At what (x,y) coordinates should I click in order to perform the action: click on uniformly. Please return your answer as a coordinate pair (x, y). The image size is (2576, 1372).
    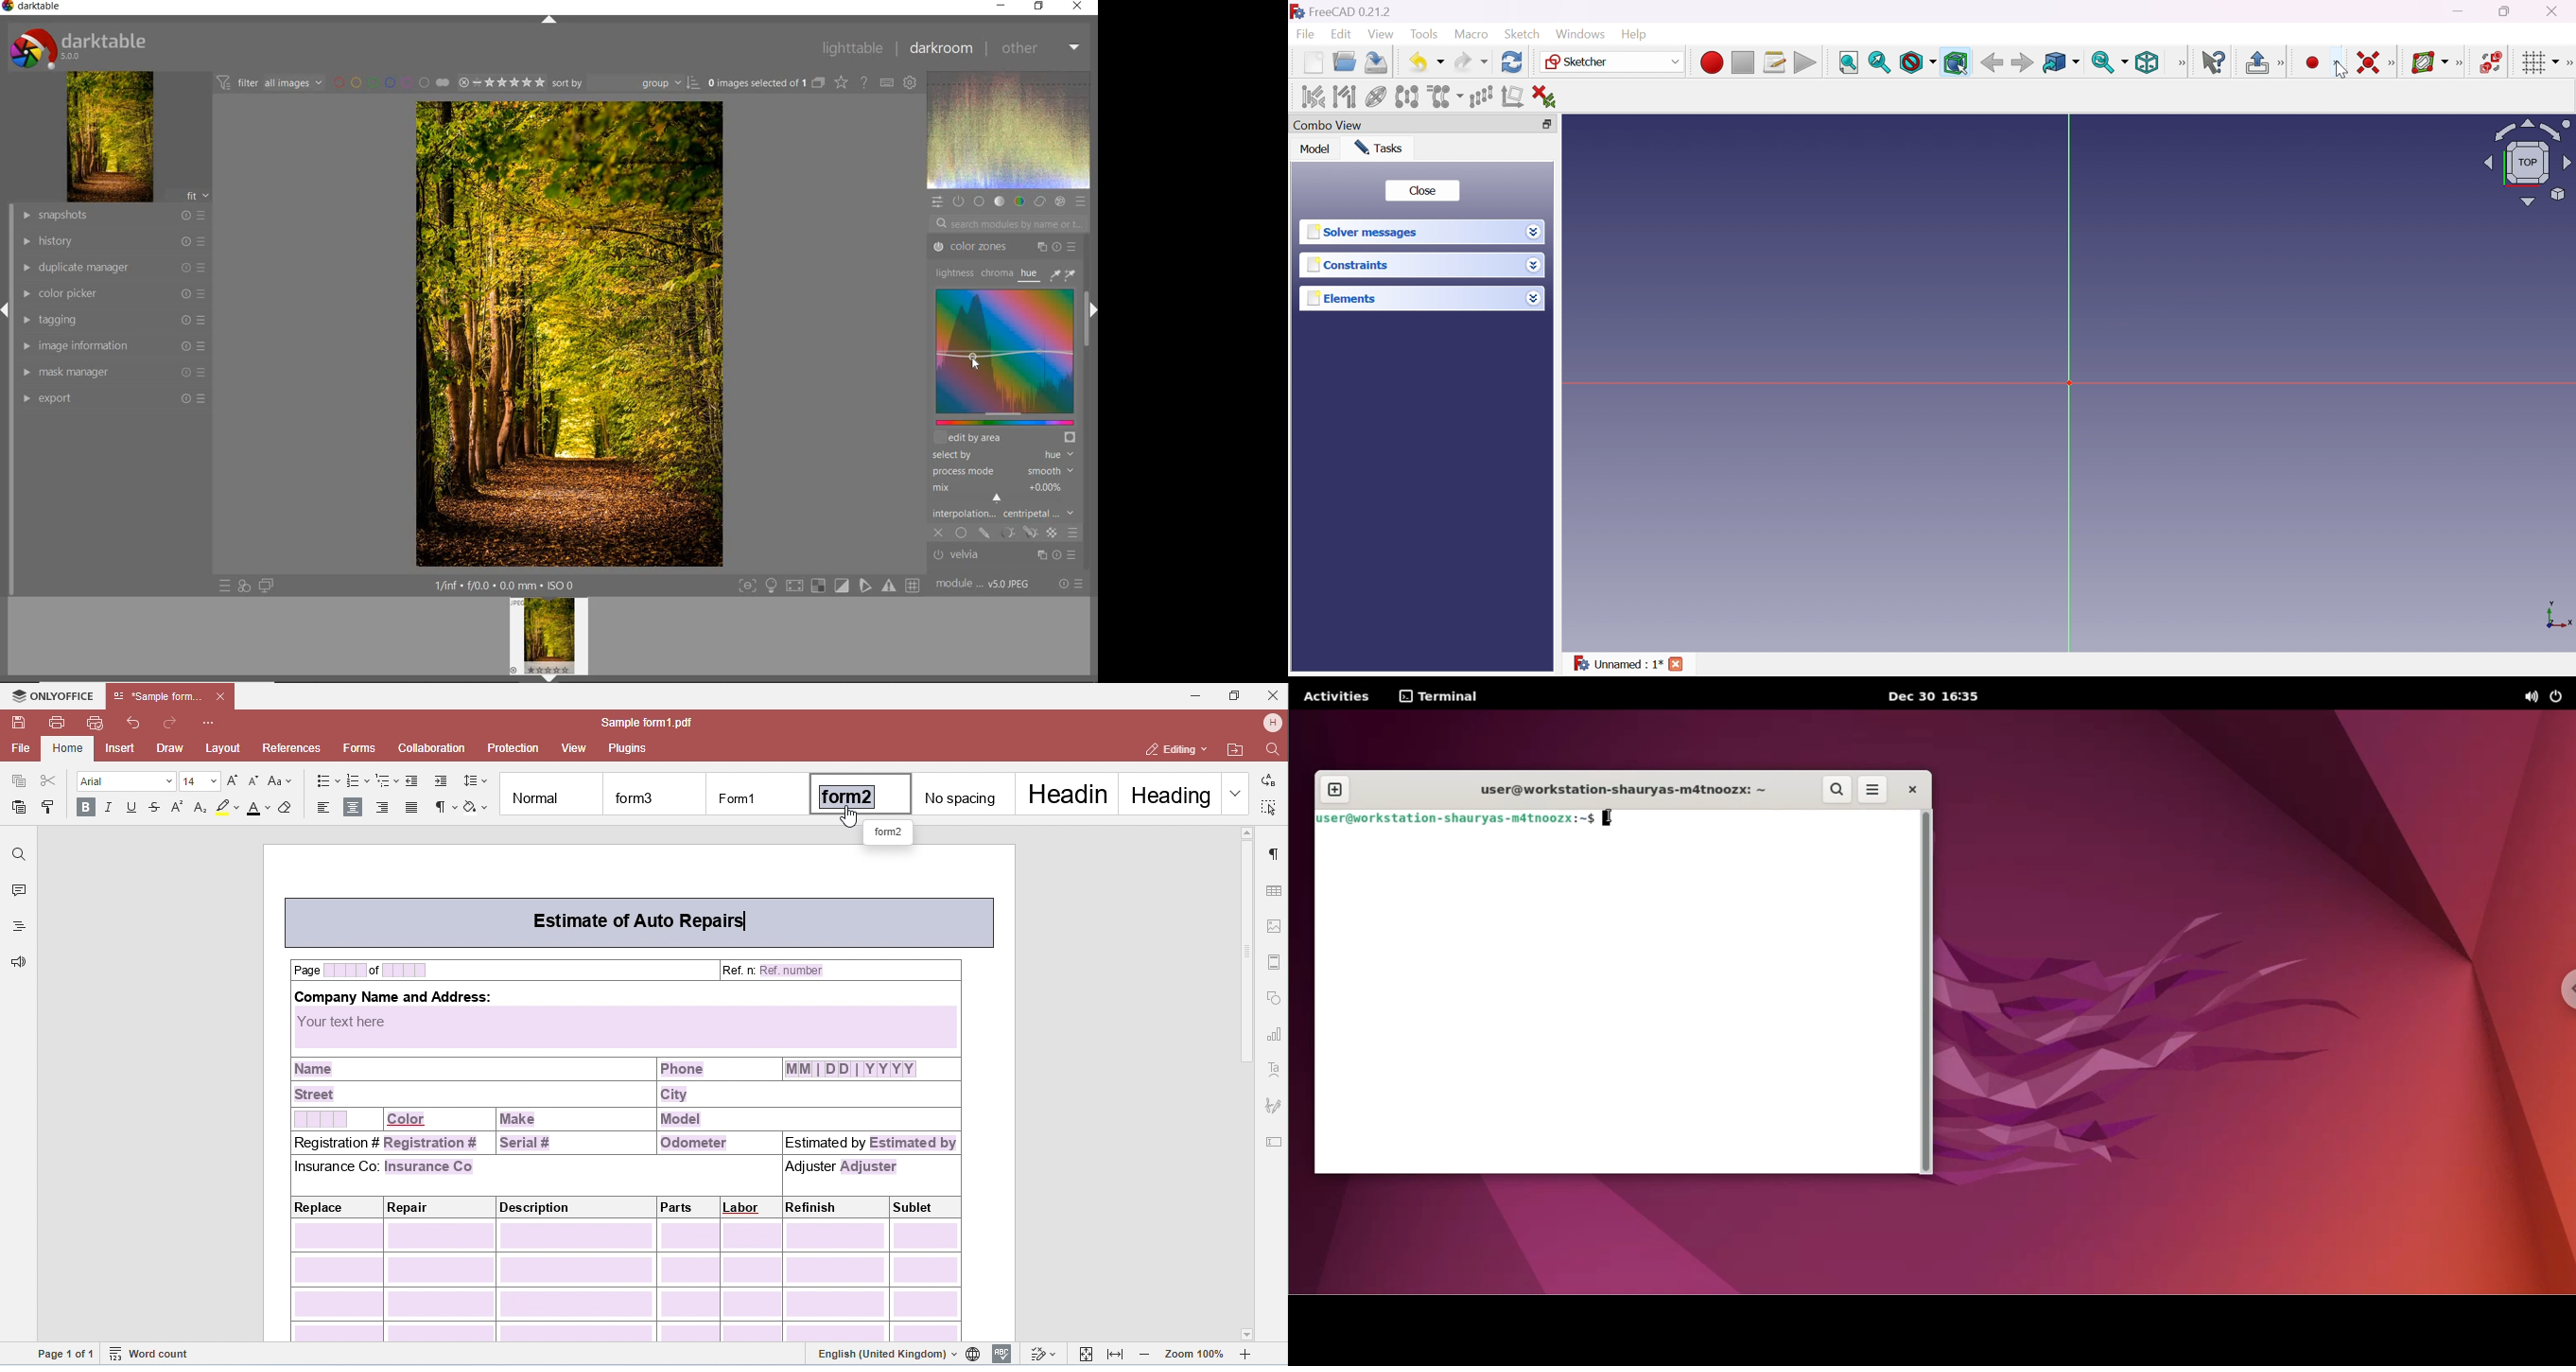
    Looking at the image, I should click on (961, 533).